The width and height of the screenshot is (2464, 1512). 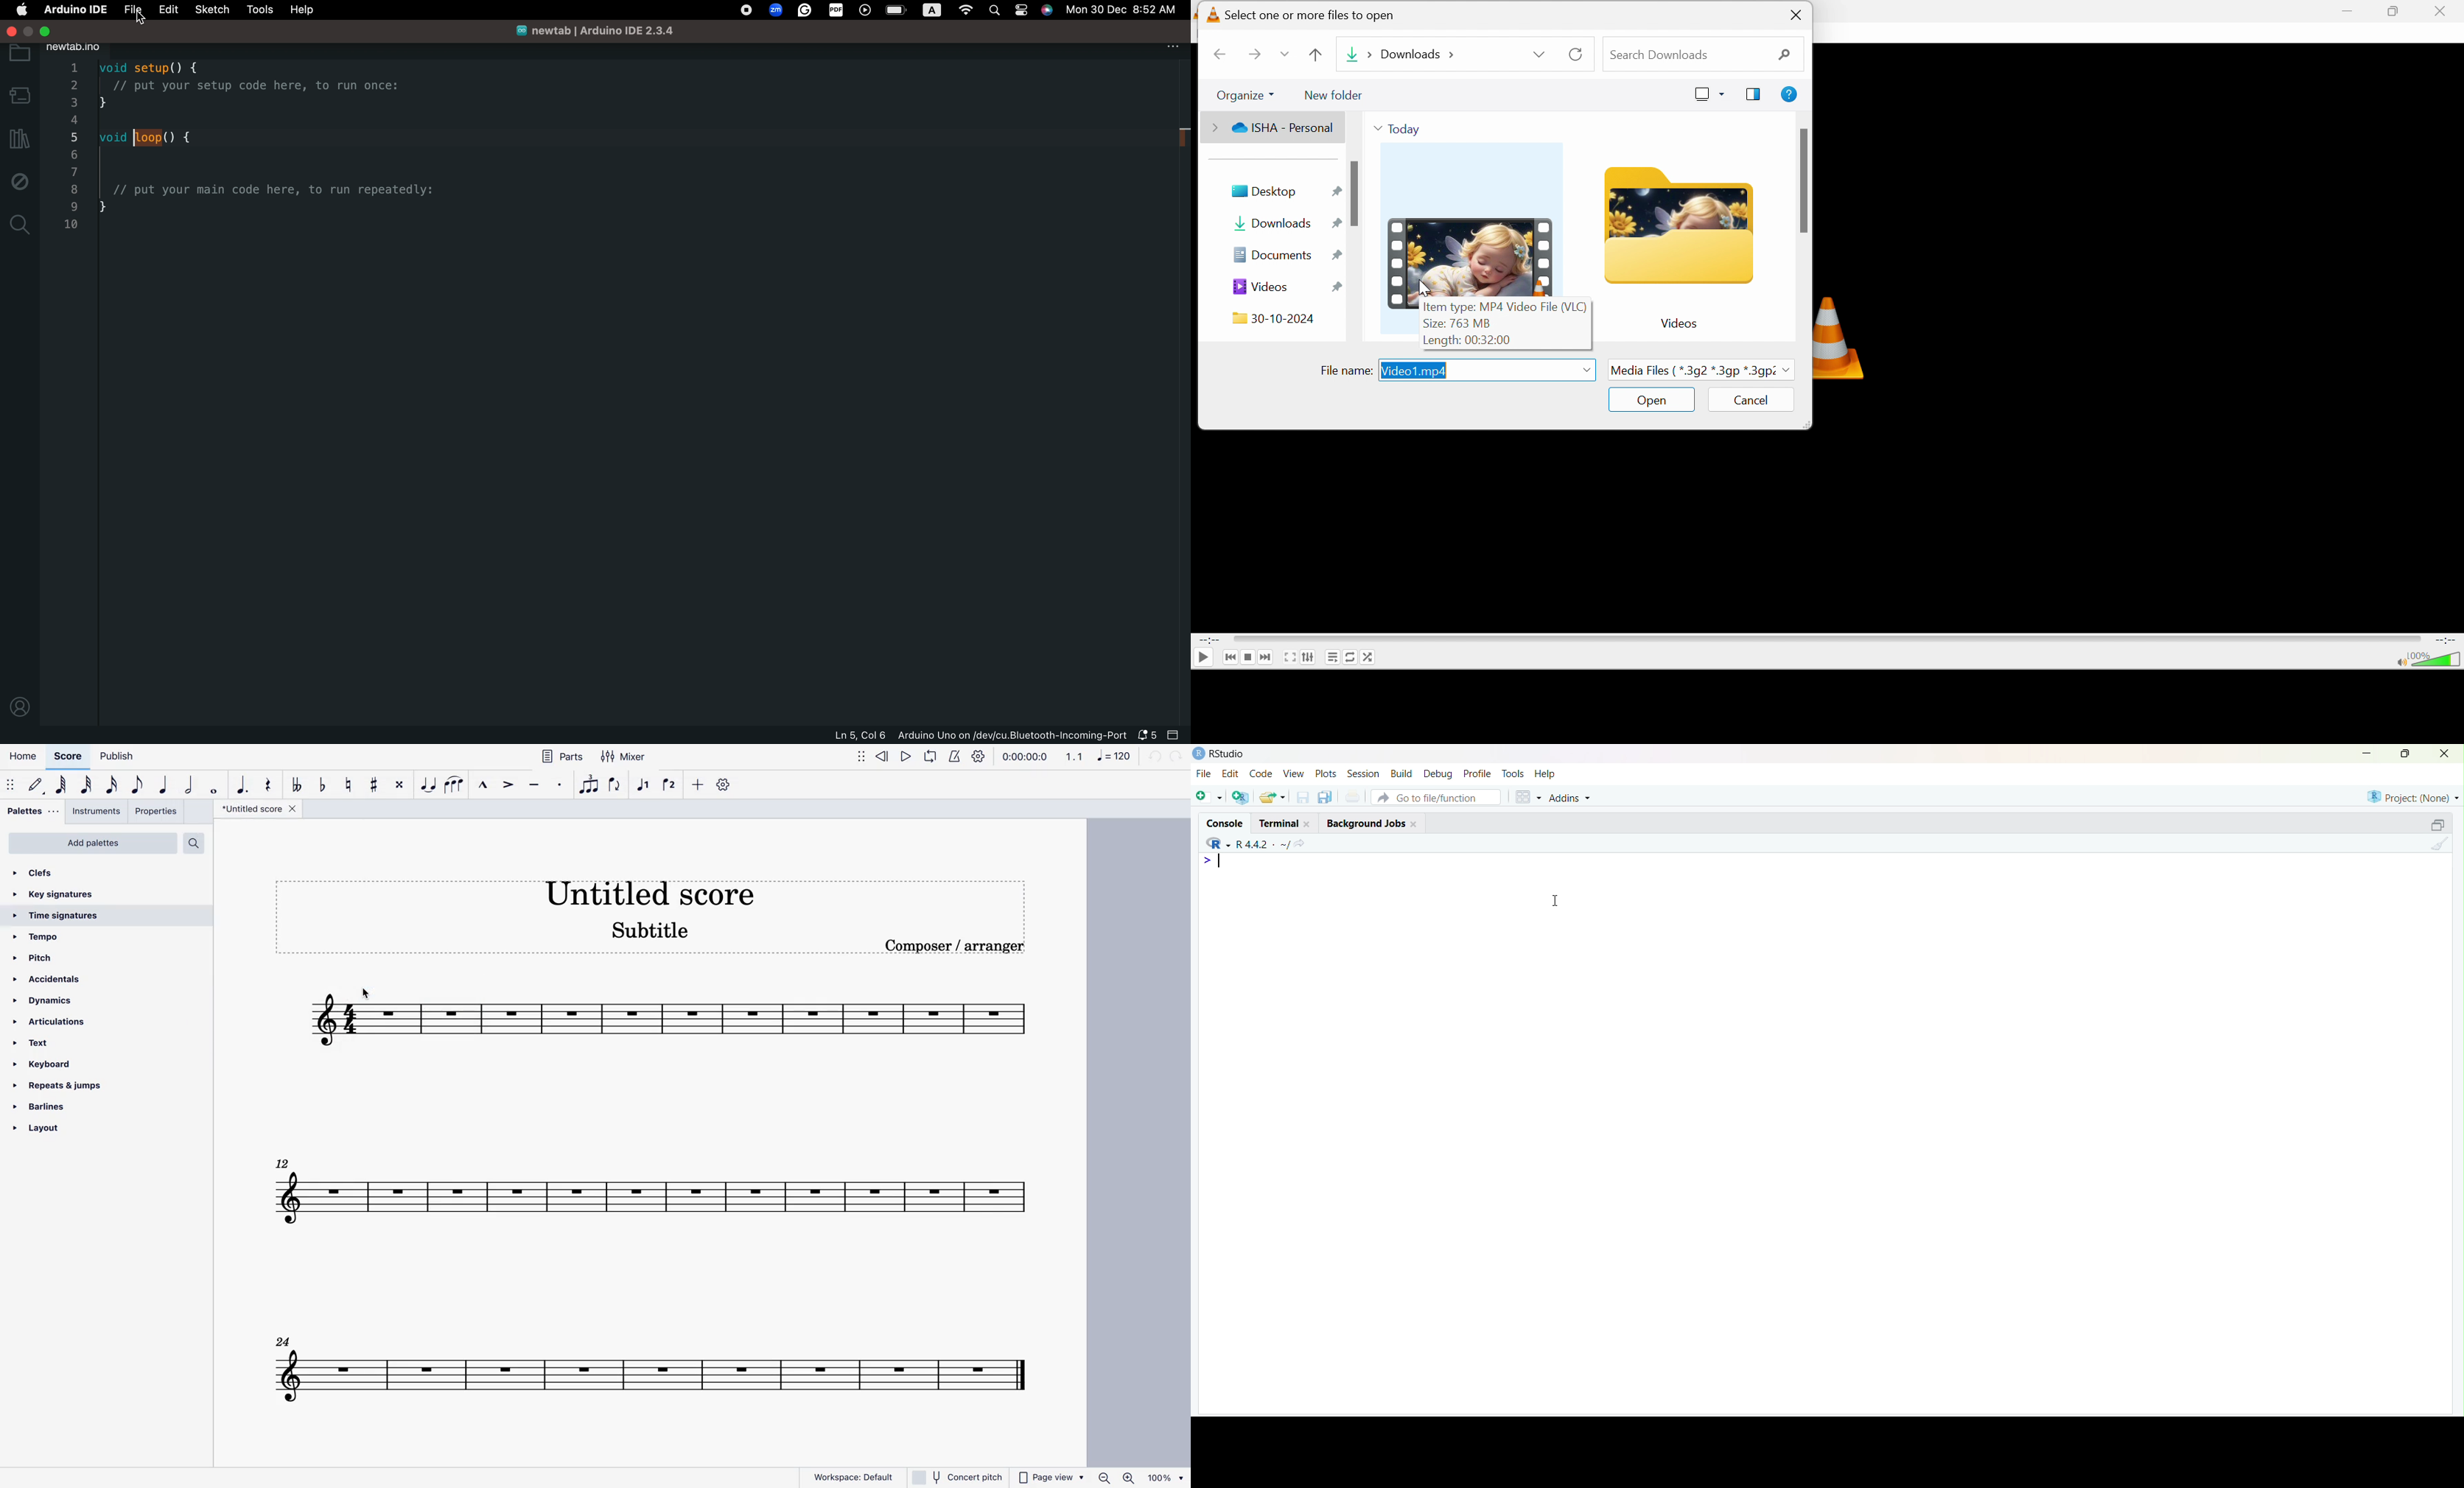 What do you see at coordinates (116, 755) in the screenshot?
I see `publish` at bounding box center [116, 755].